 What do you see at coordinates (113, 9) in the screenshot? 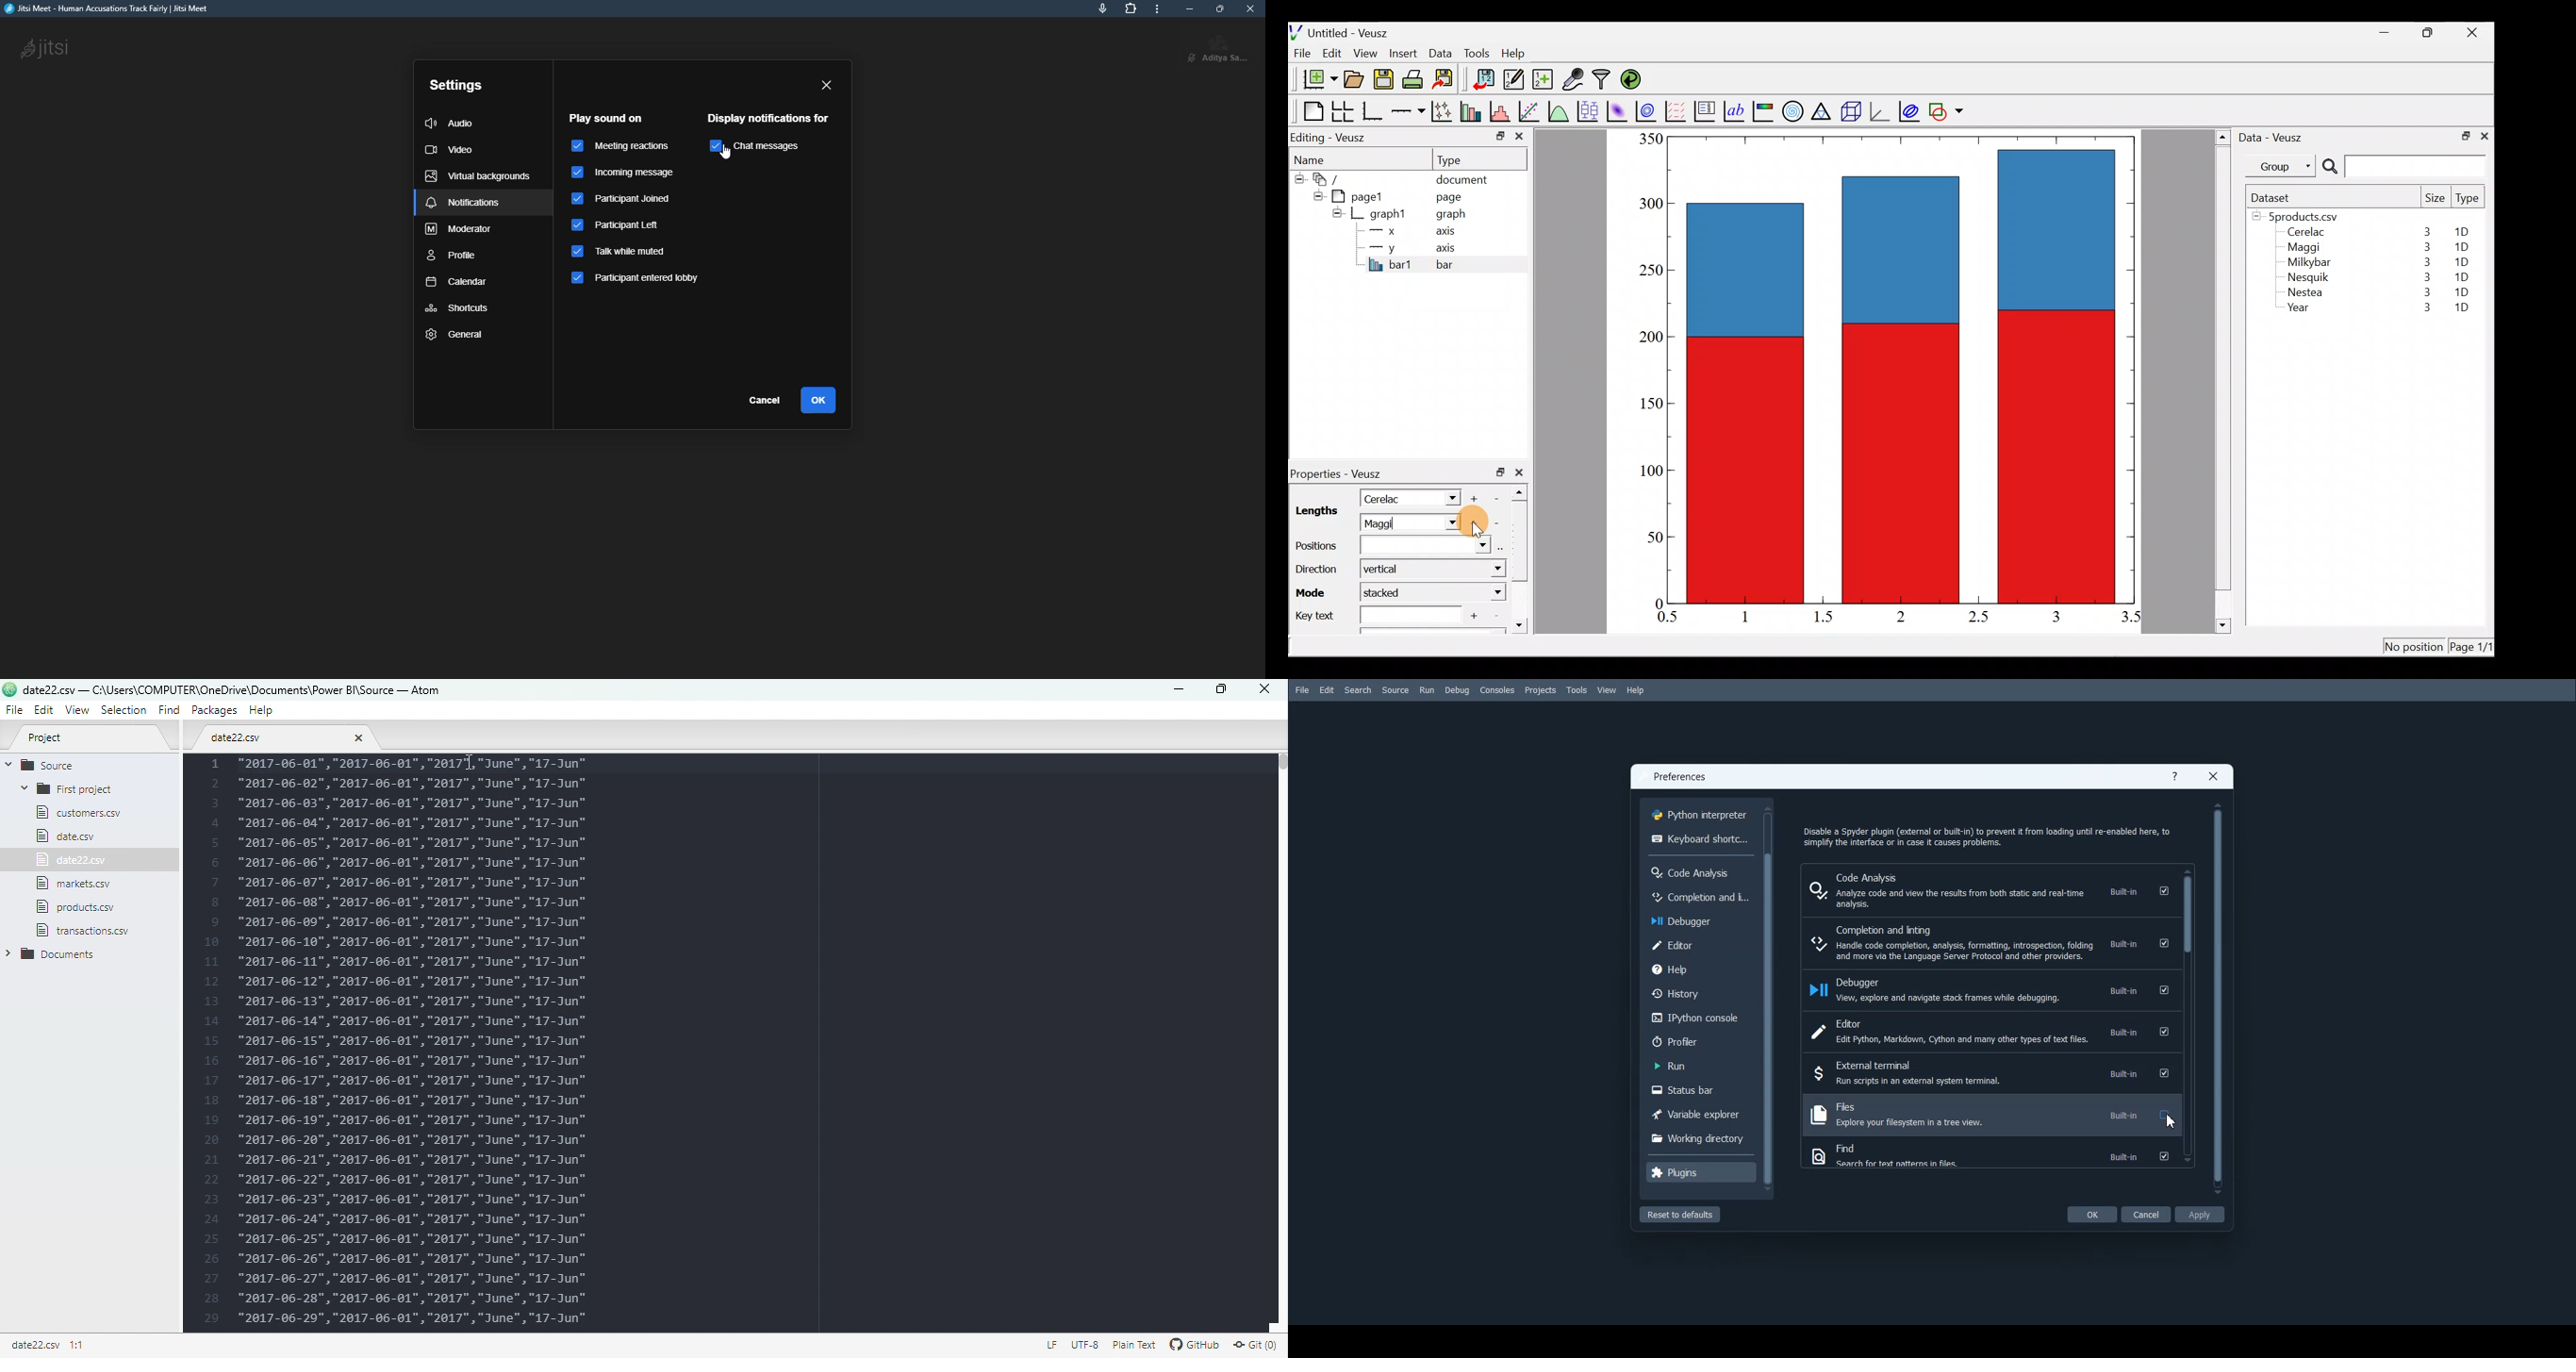
I see `jitsi` at bounding box center [113, 9].